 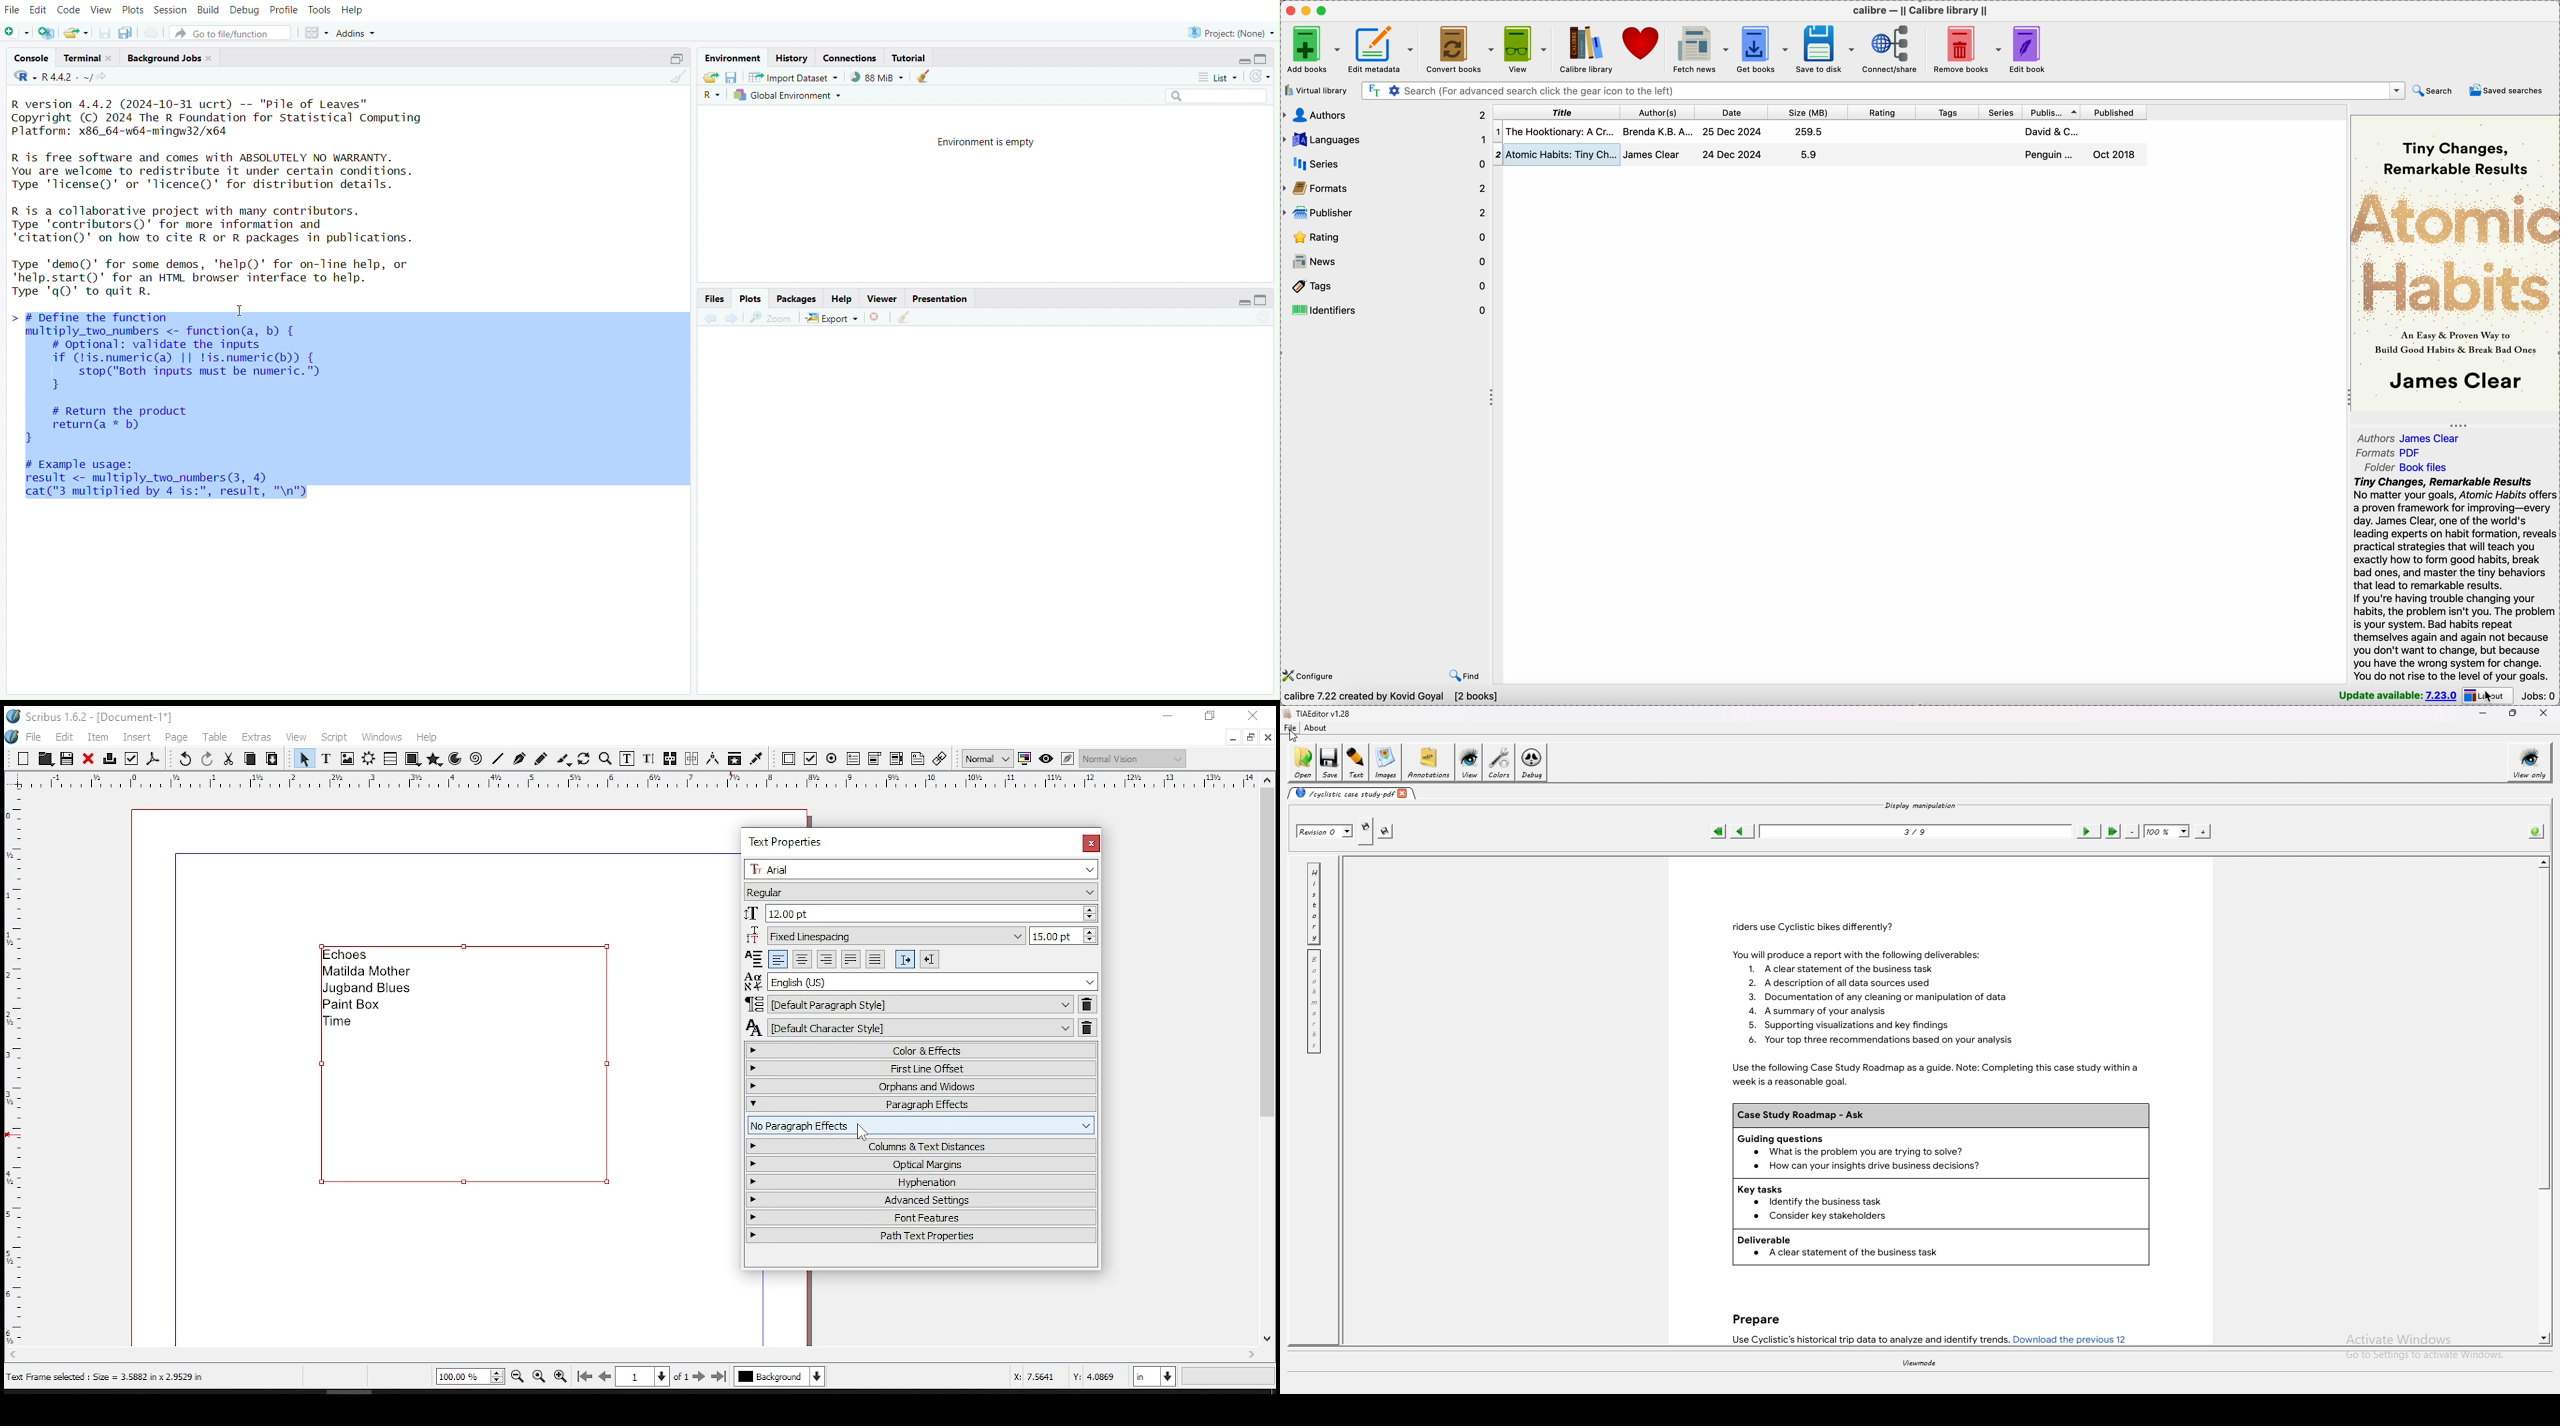 I want to click on scroll bar, so click(x=1265, y=1068).